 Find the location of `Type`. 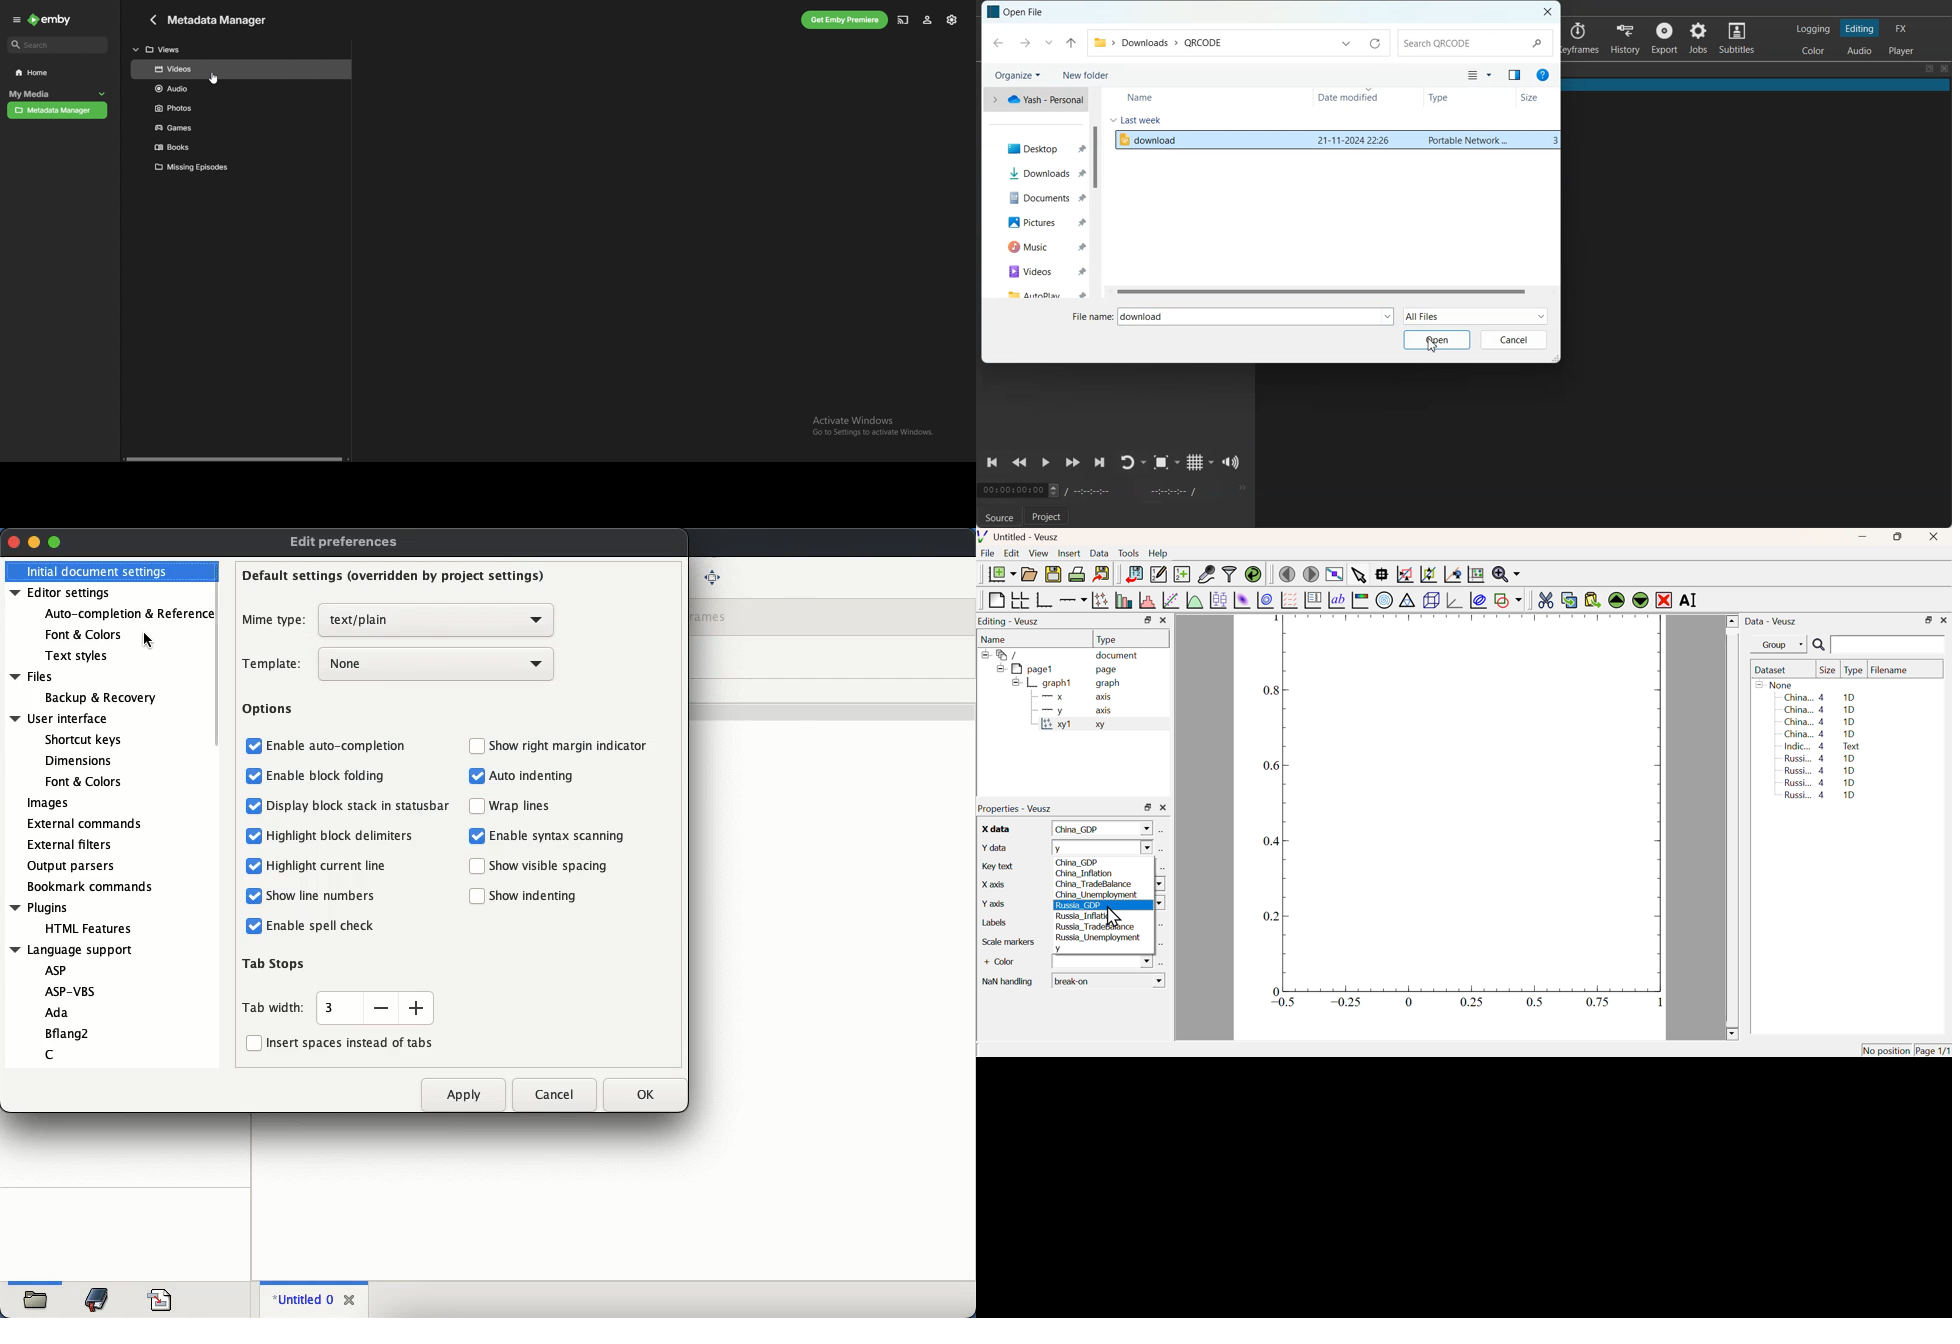

Type is located at coordinates (1853, 671).